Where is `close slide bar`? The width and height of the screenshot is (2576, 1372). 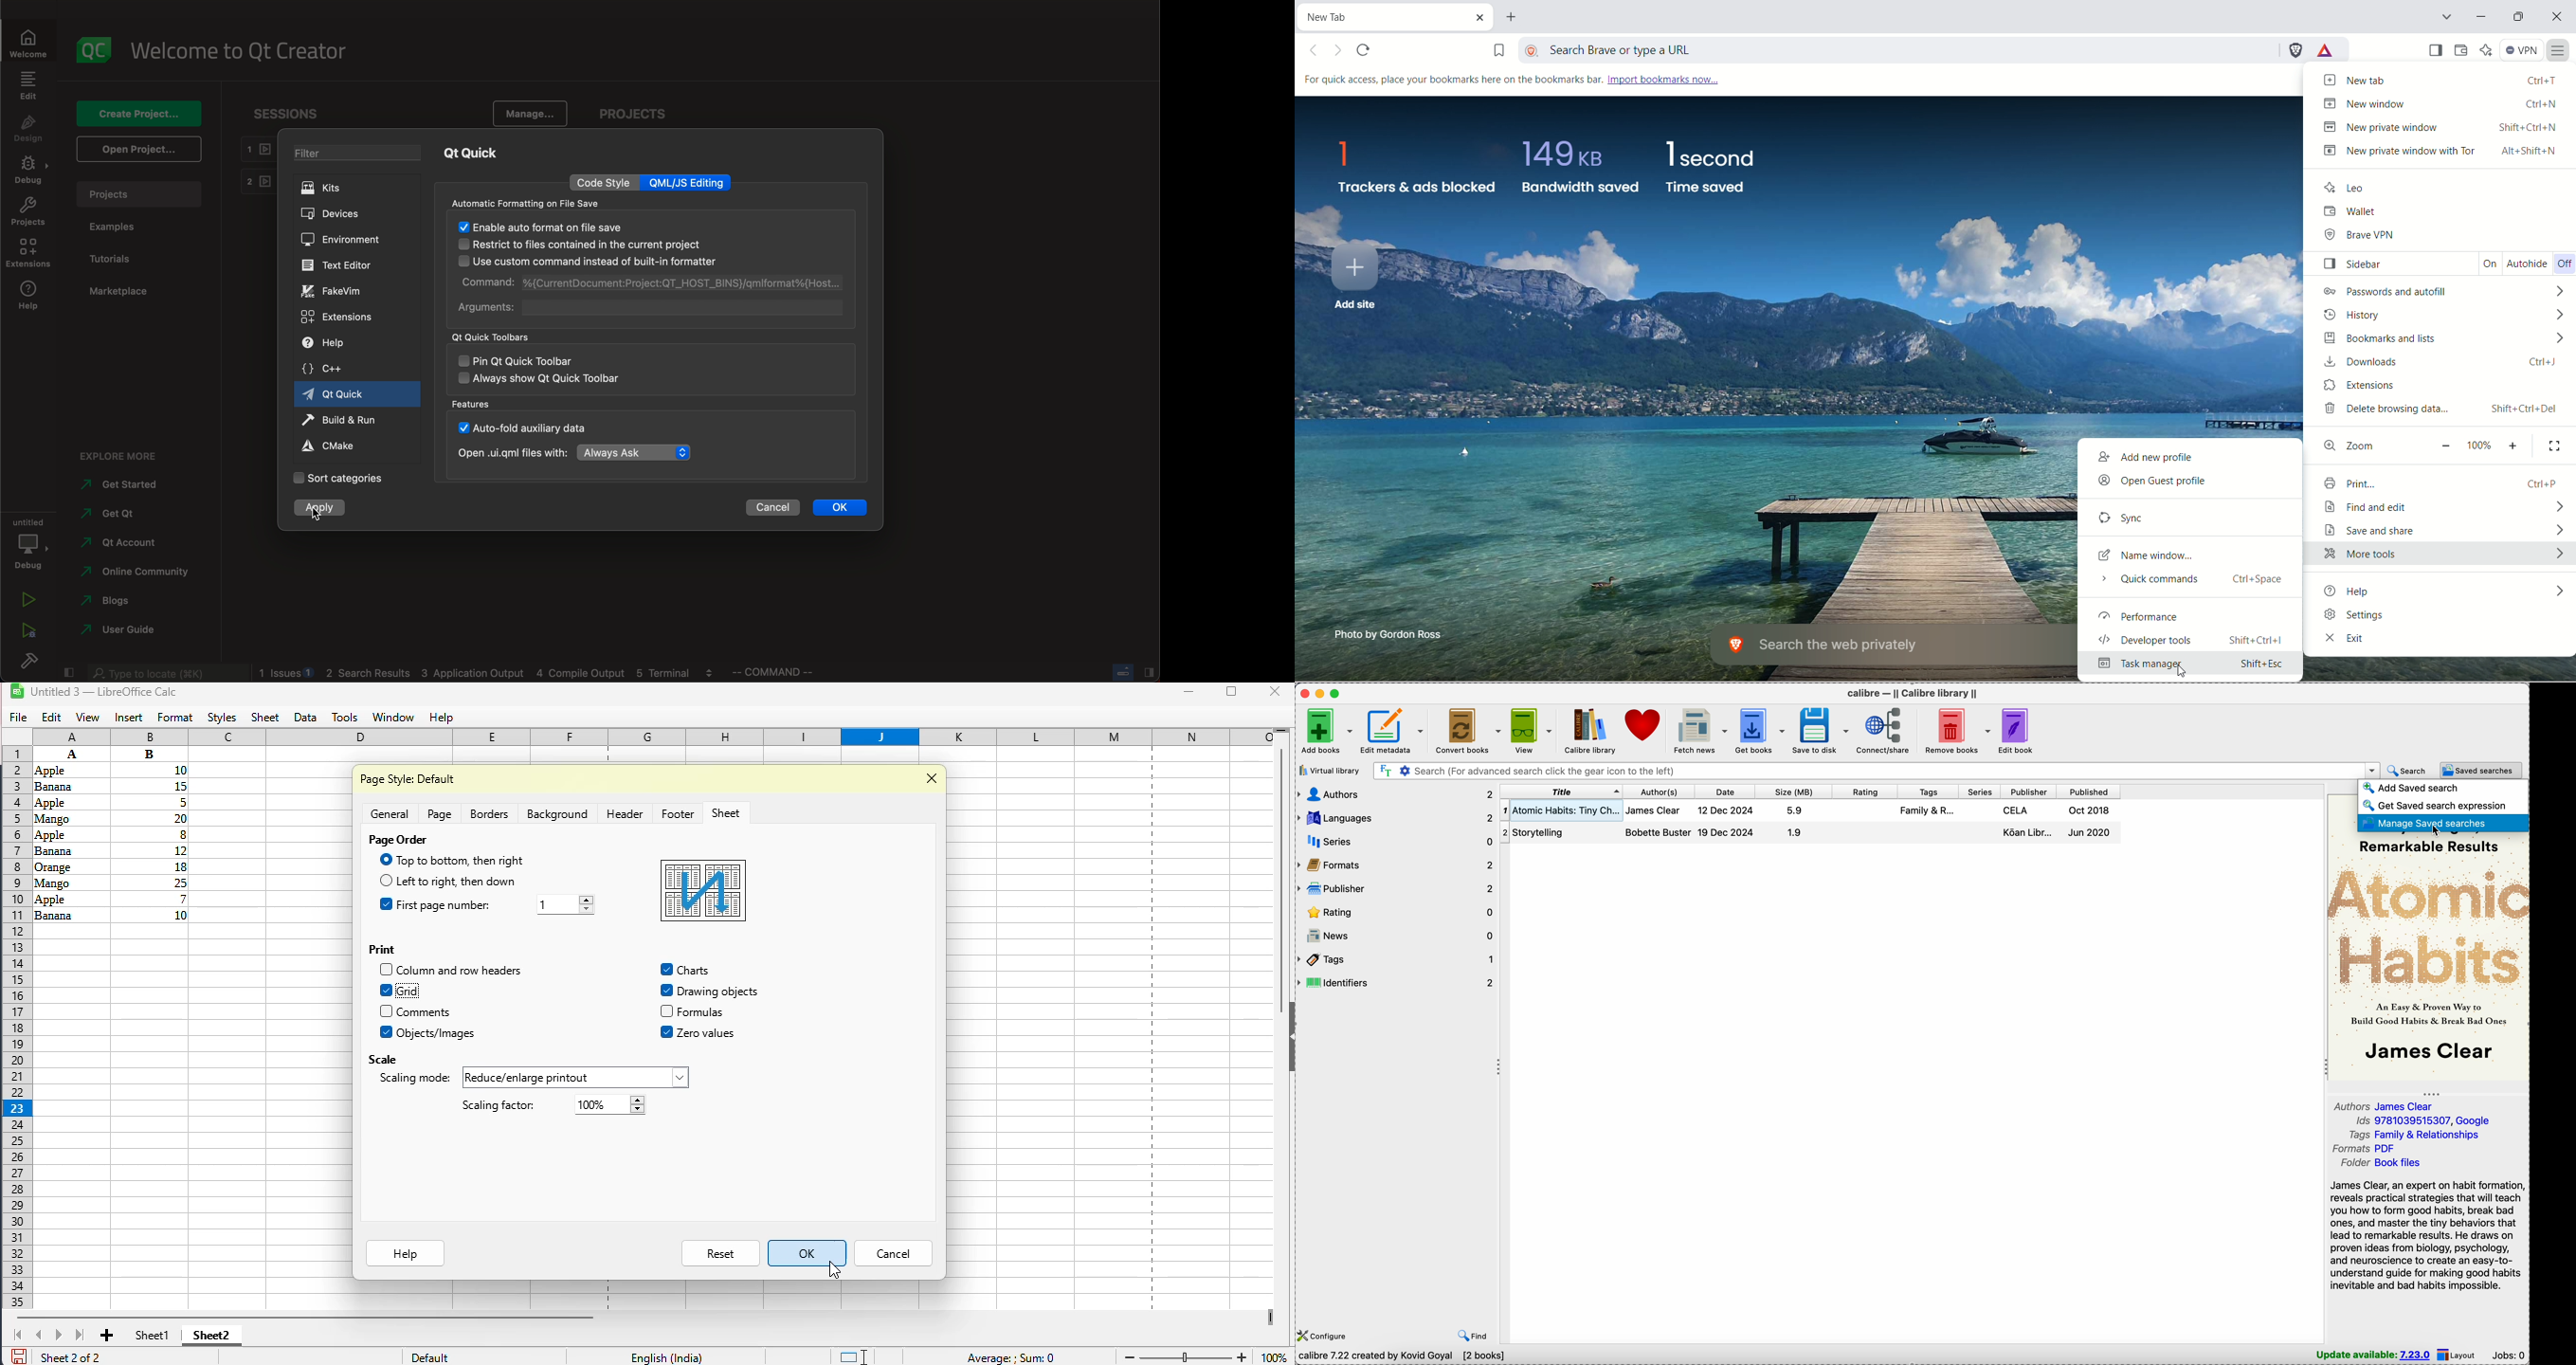
close slide bar is located at coordinates (1131, 671).